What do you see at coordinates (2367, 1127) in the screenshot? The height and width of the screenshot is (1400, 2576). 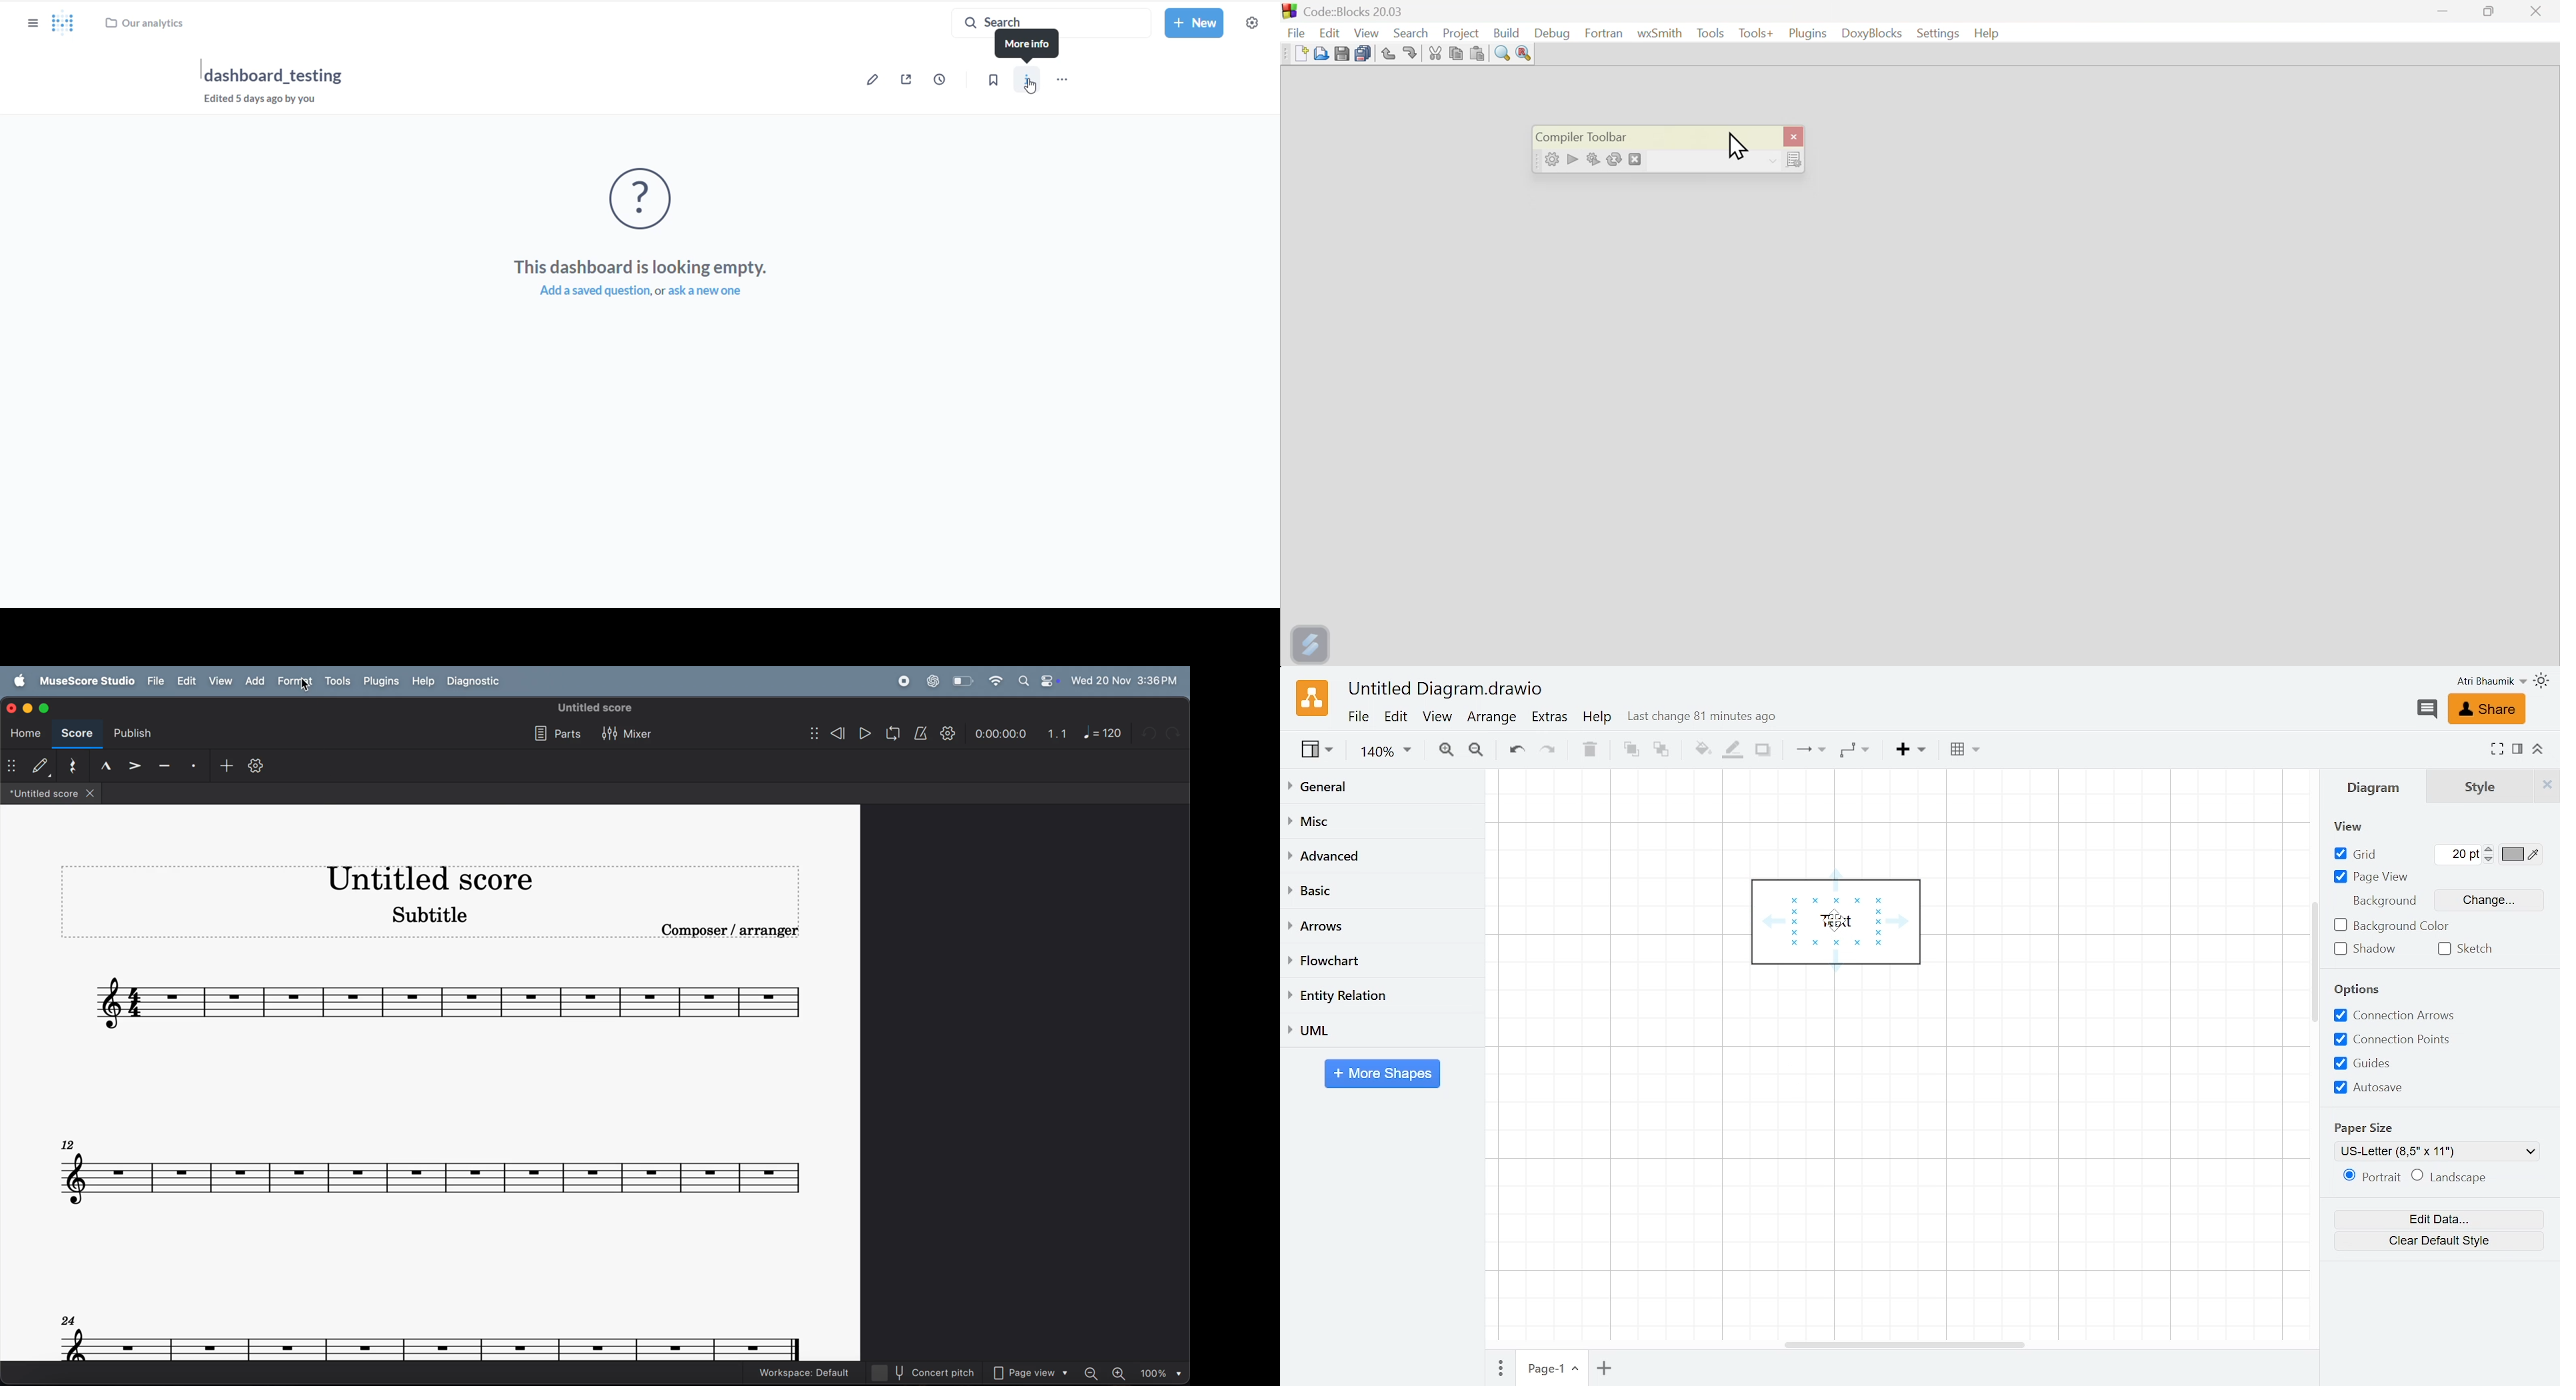 I see `paper size` at bounding box center [2367, 1127].